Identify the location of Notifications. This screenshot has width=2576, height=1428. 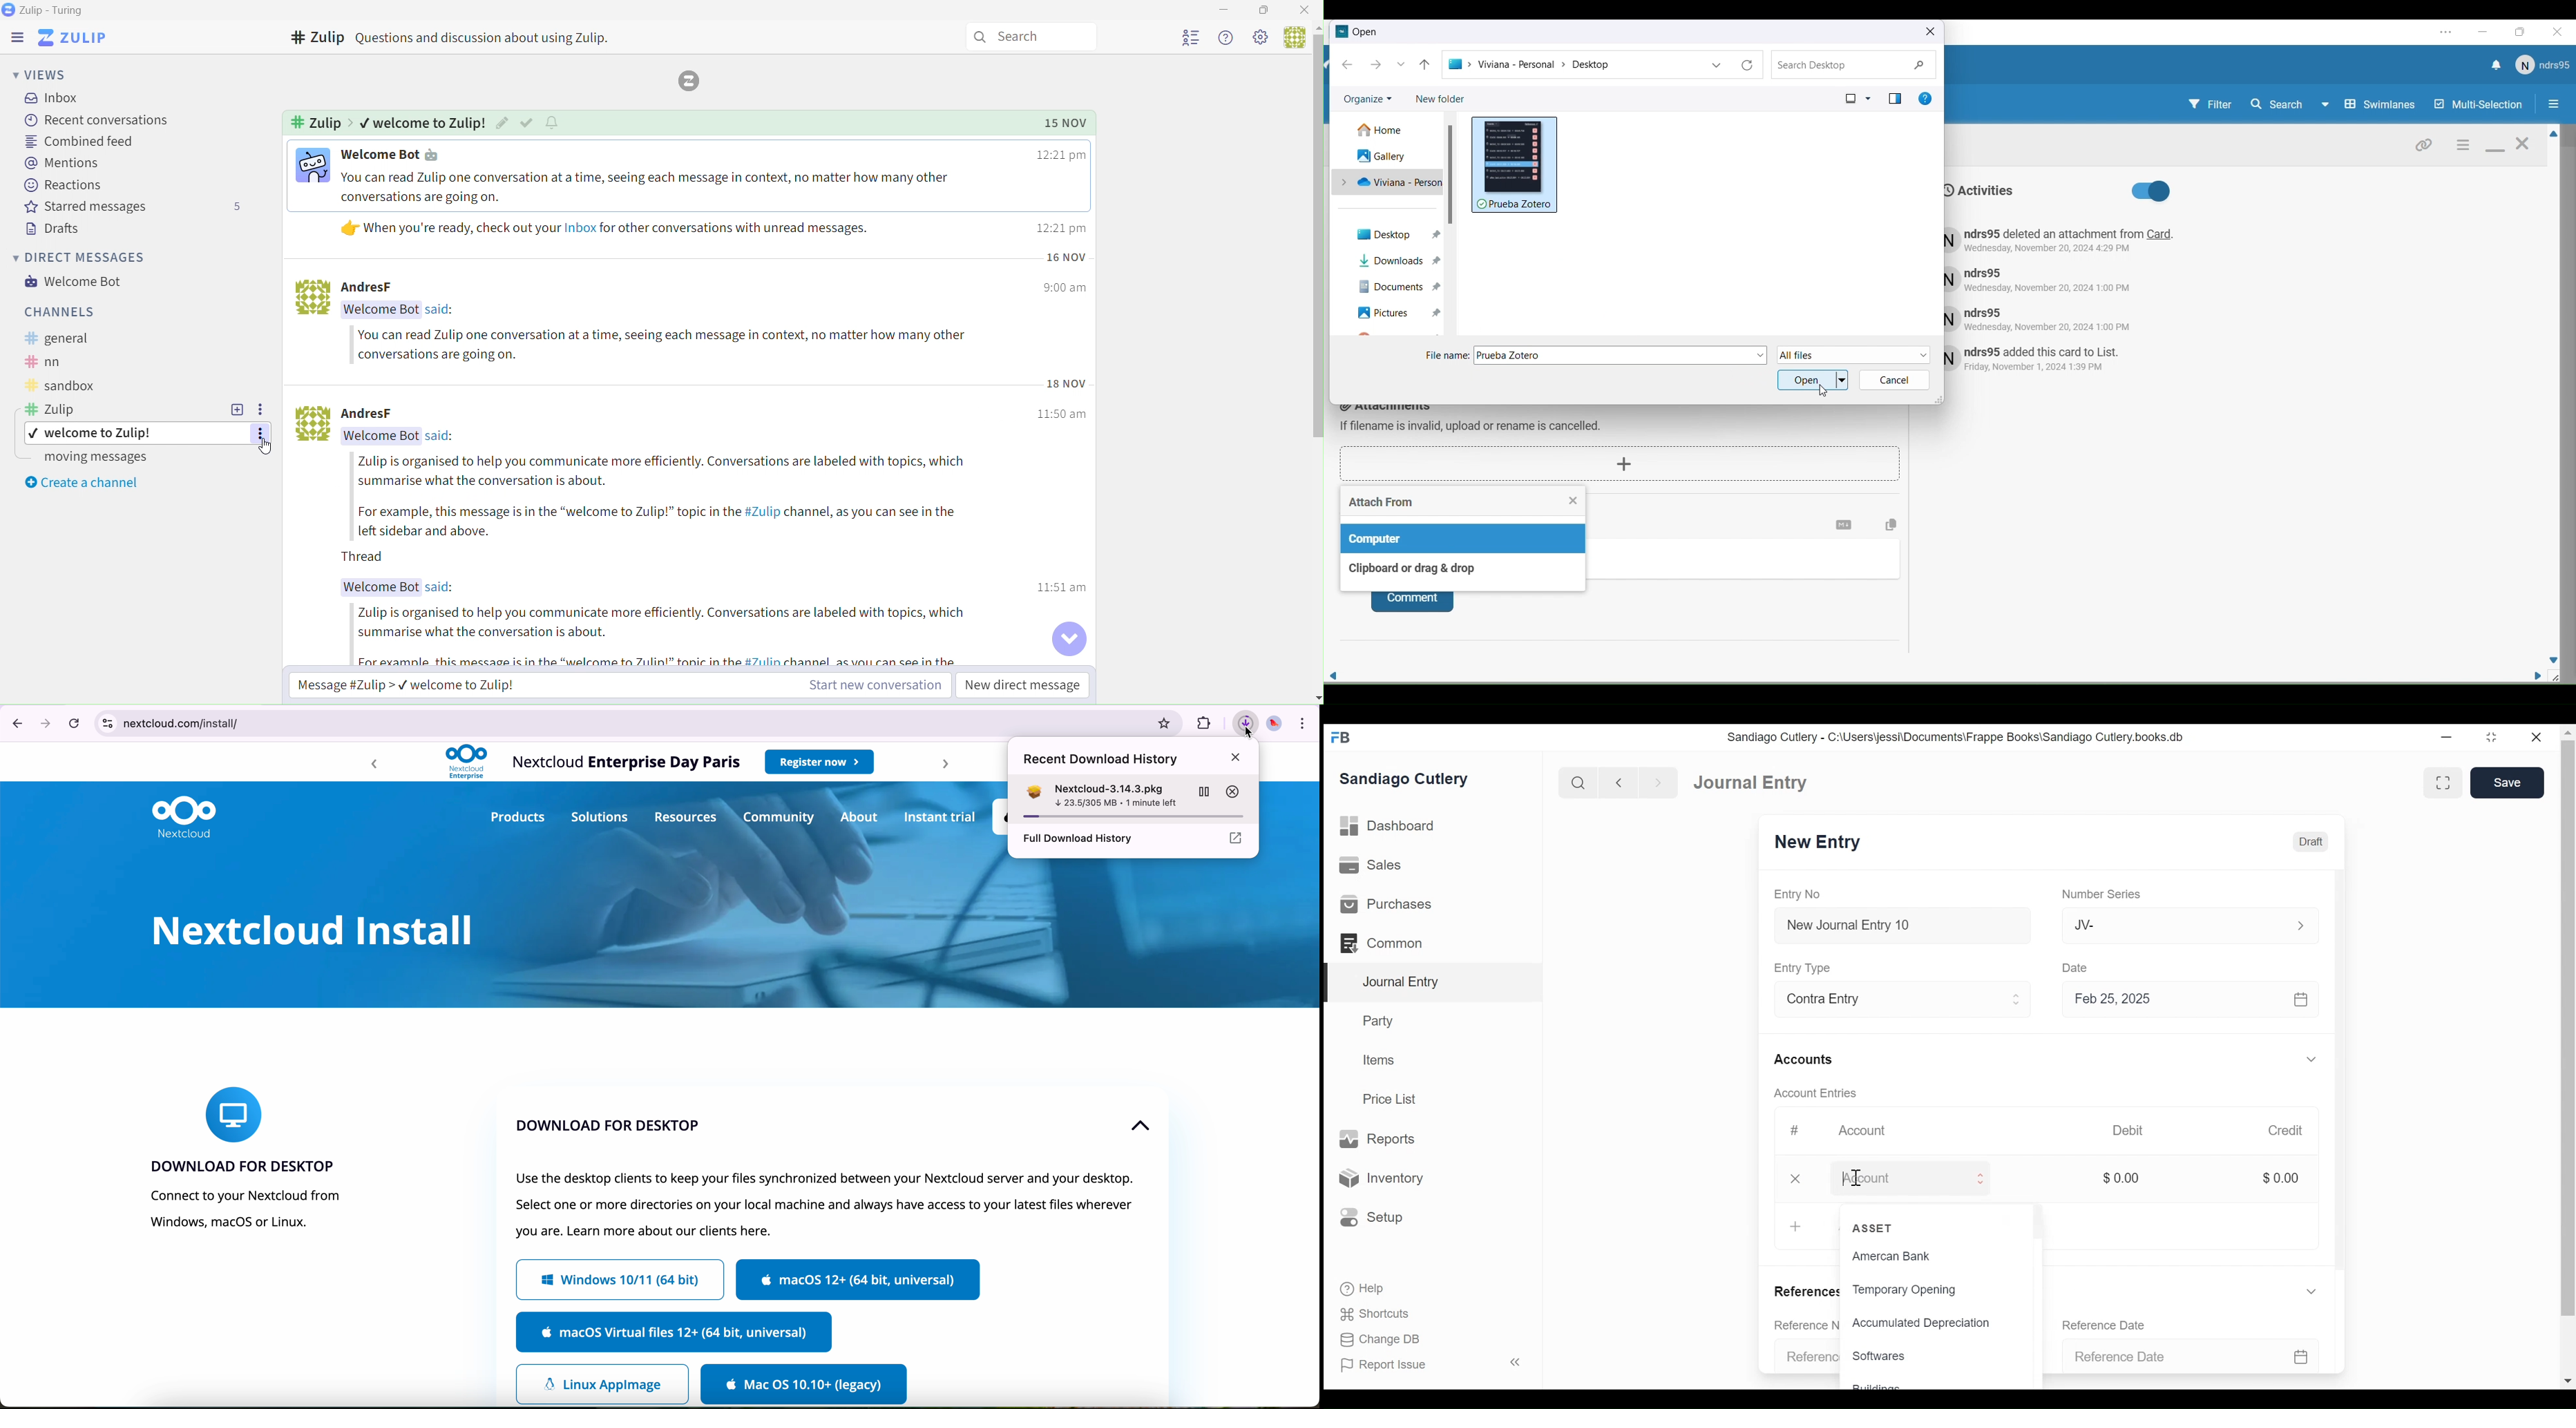
(2495, 67).